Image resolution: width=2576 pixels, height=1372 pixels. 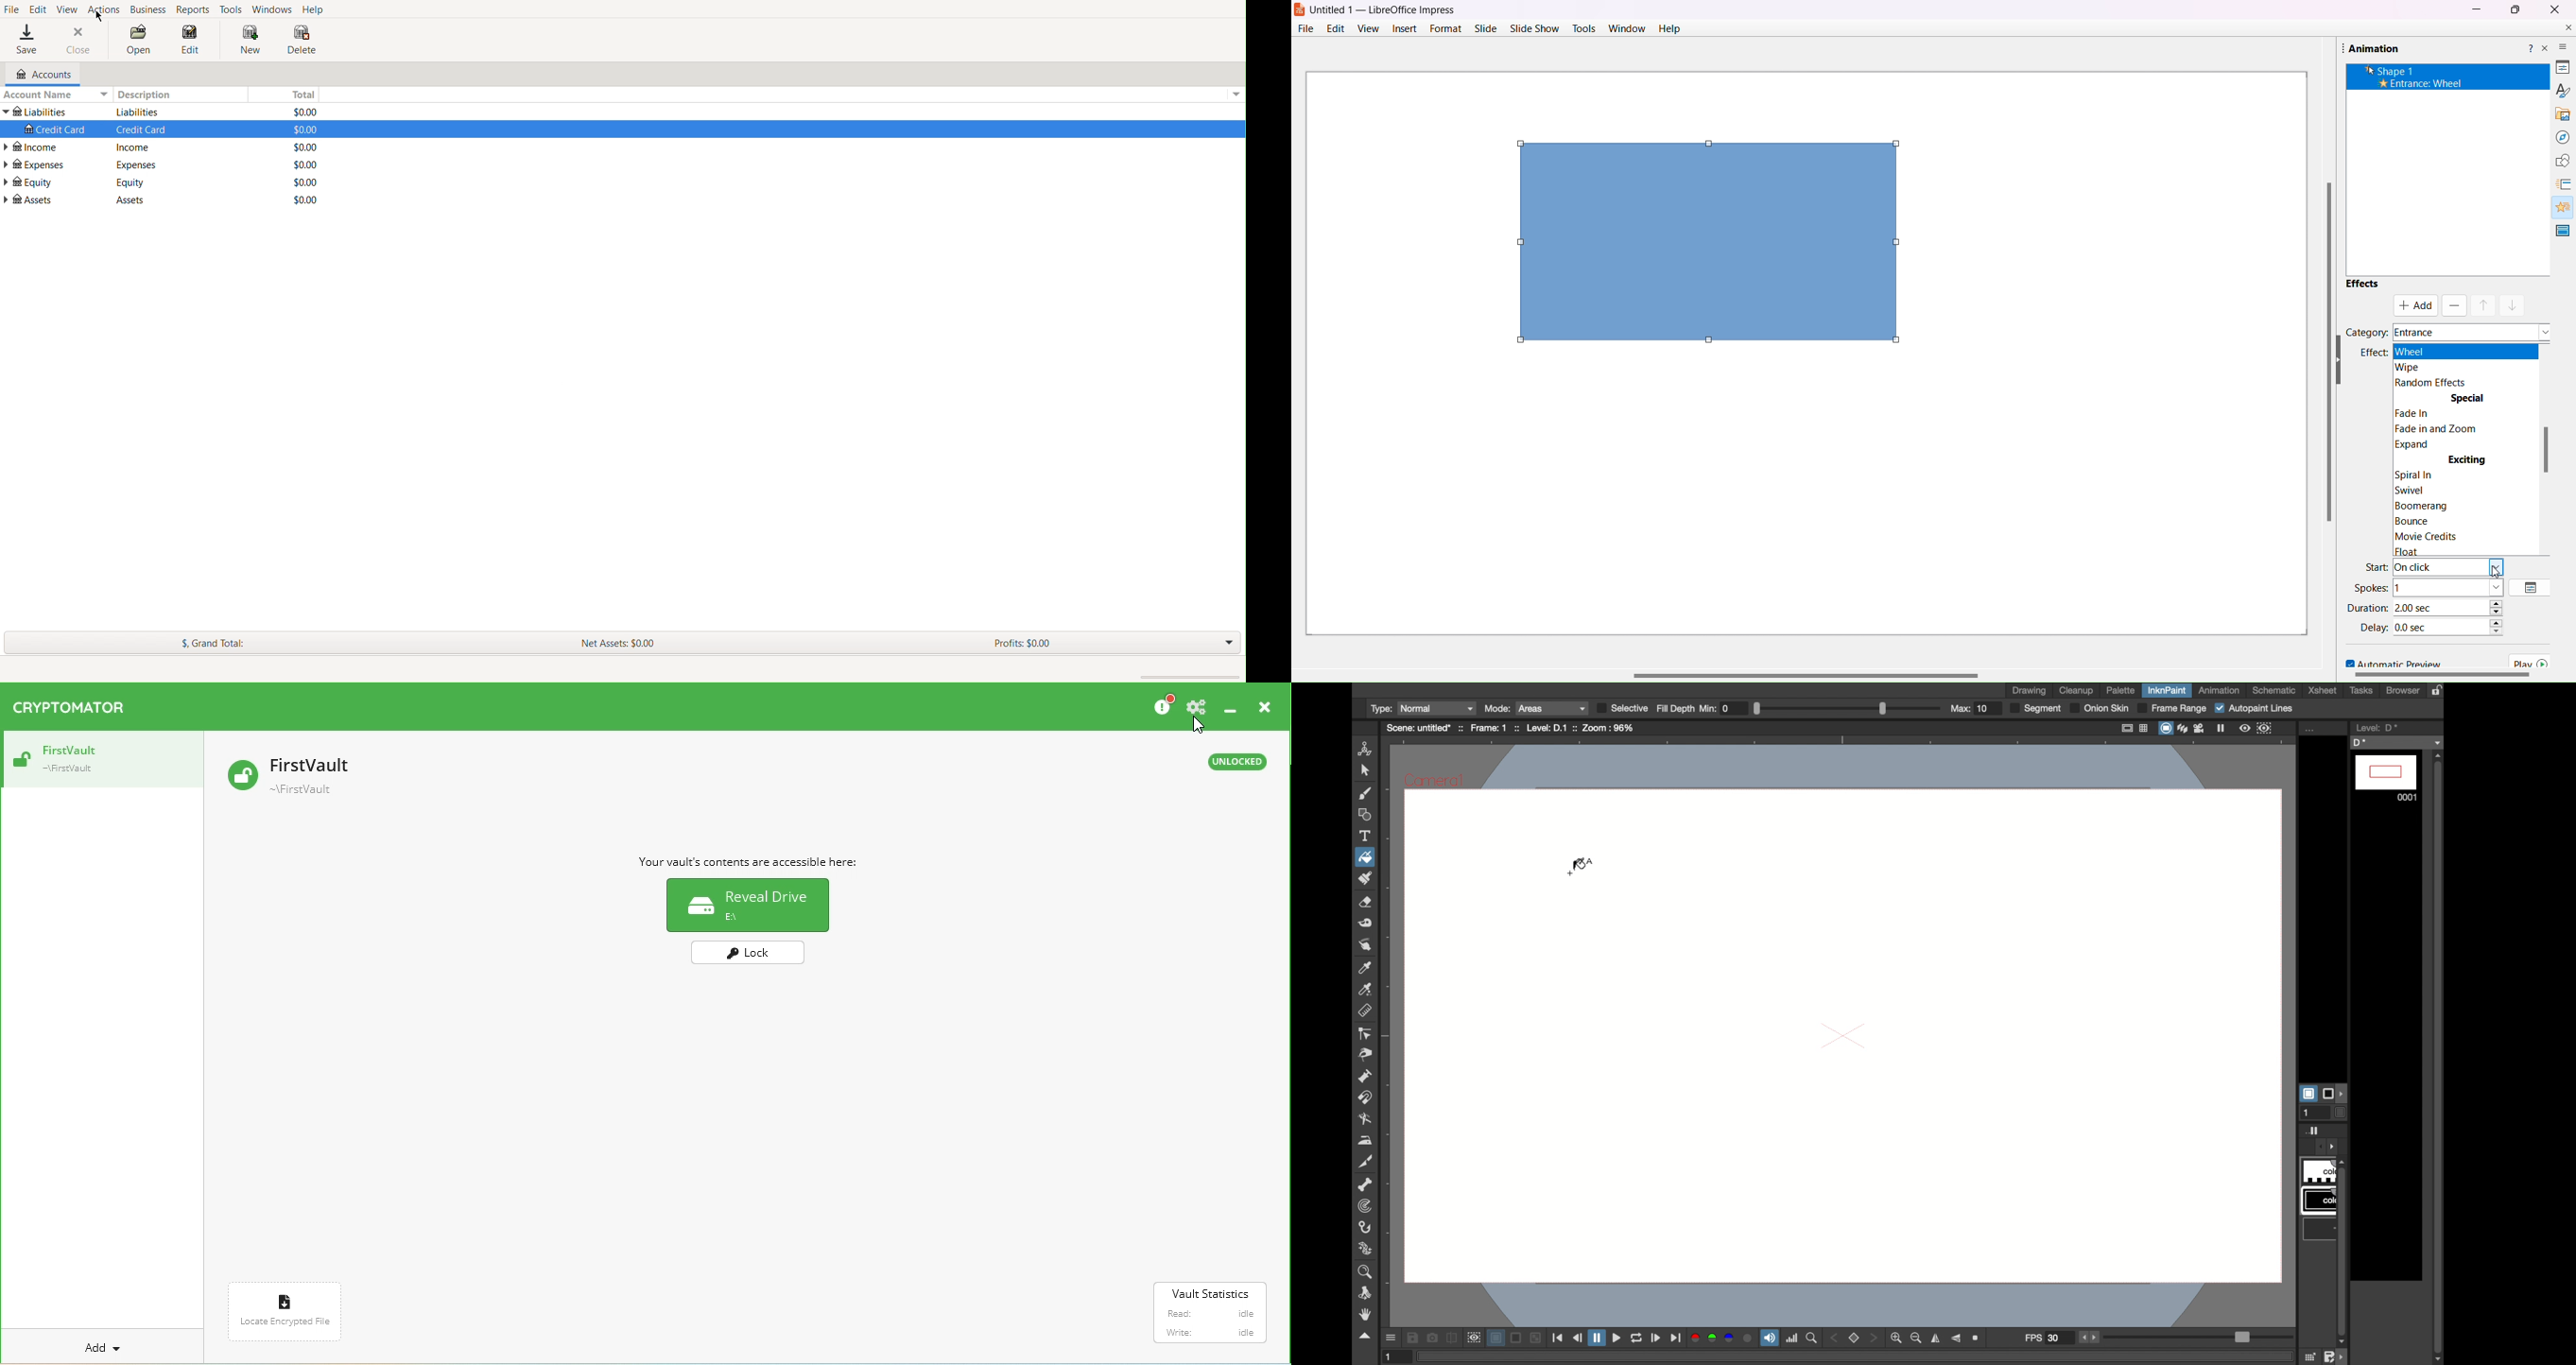 I want to click on Properties, so click(x=2557, y=65).